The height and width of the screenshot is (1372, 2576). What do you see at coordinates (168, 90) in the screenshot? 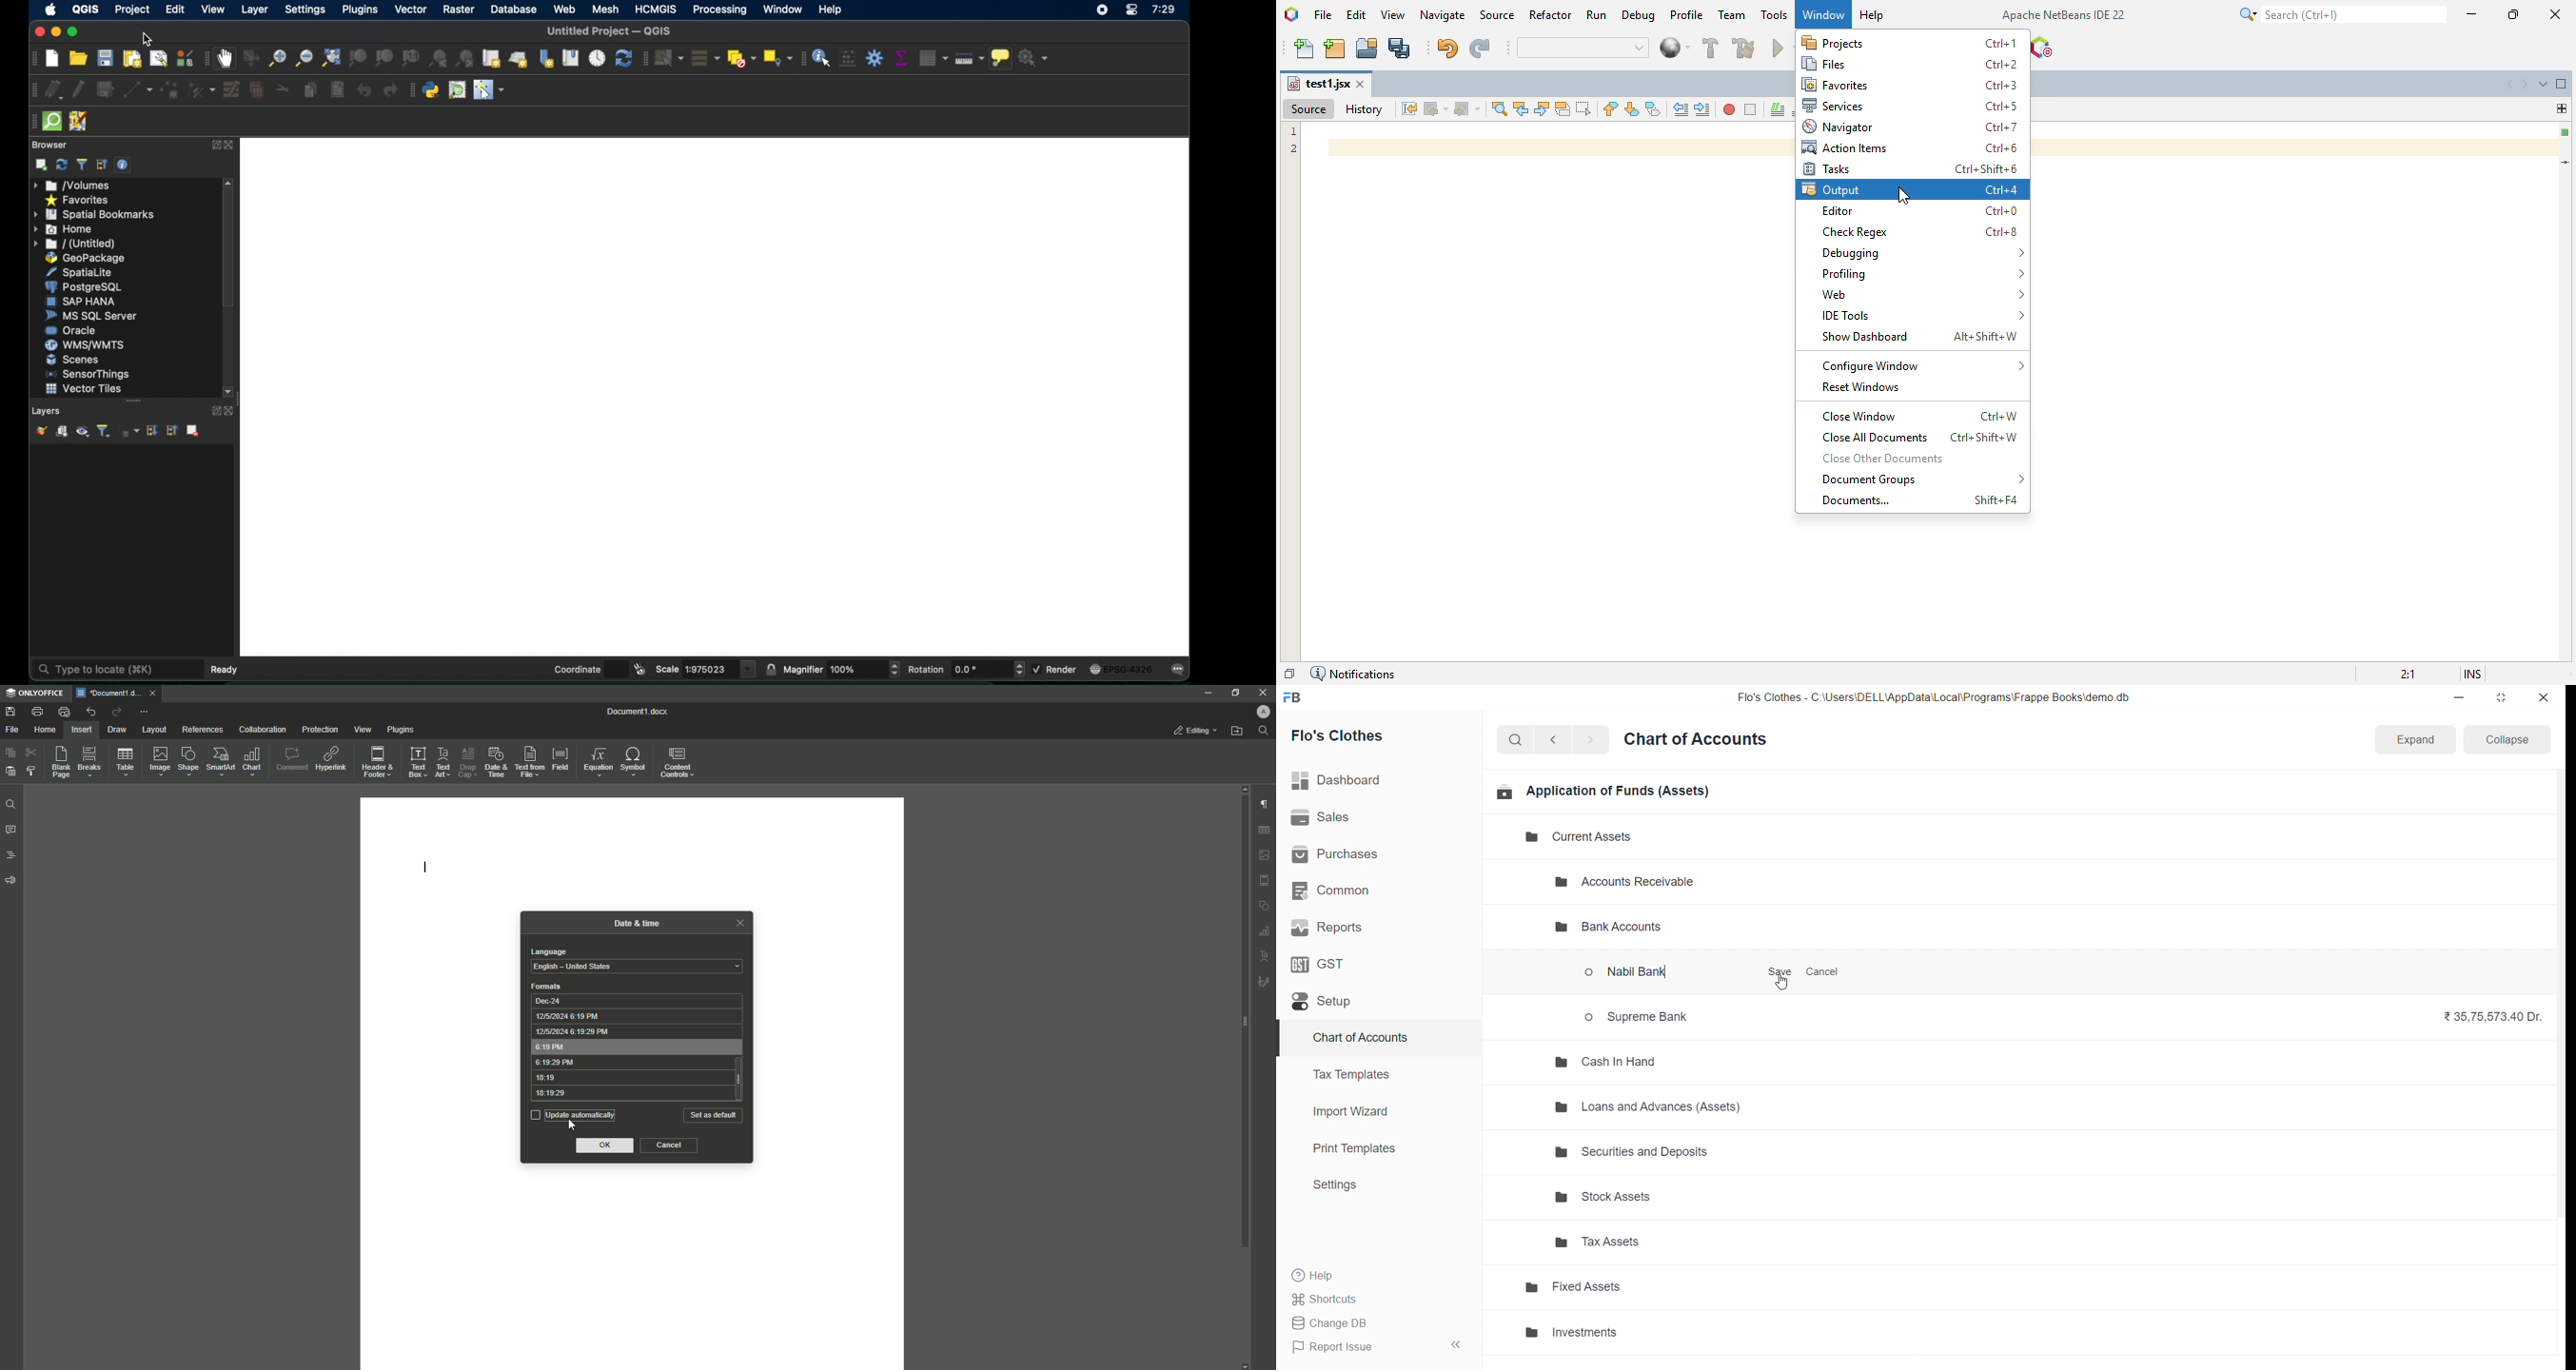
I see `add point feature` at bounding box center [168, 90].